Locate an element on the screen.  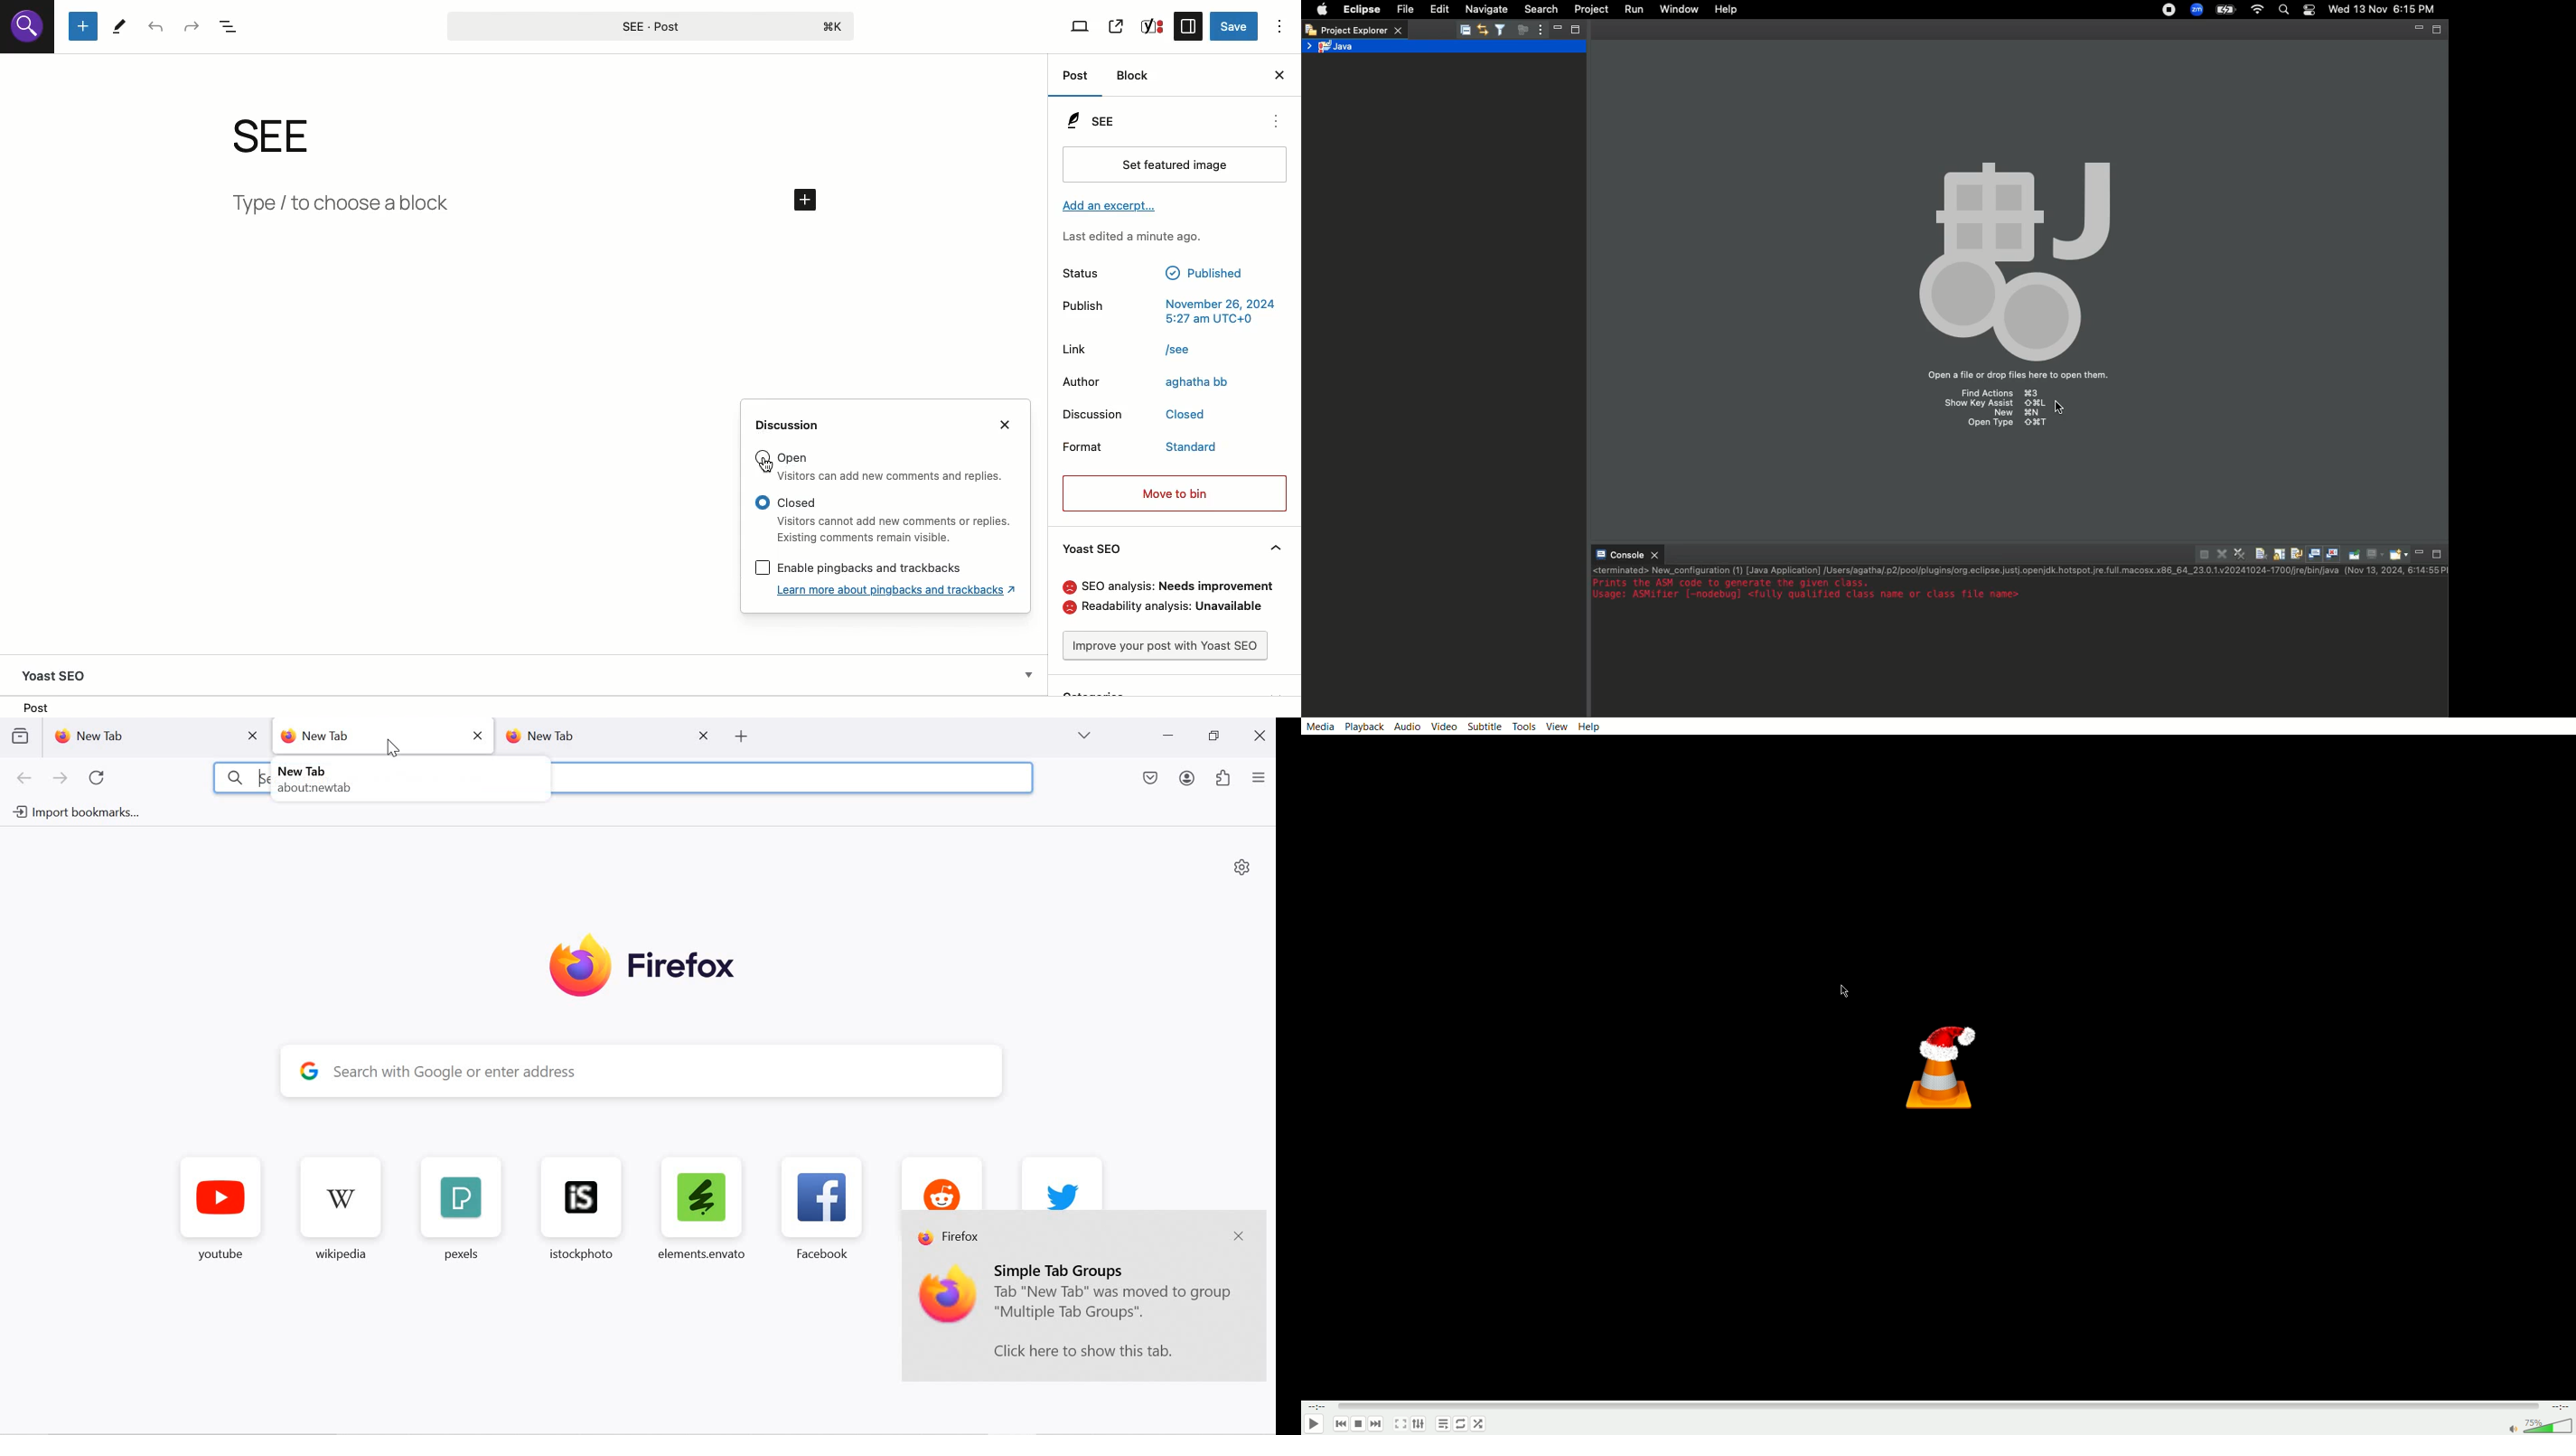
next is located at coordinates (1377, 1422).